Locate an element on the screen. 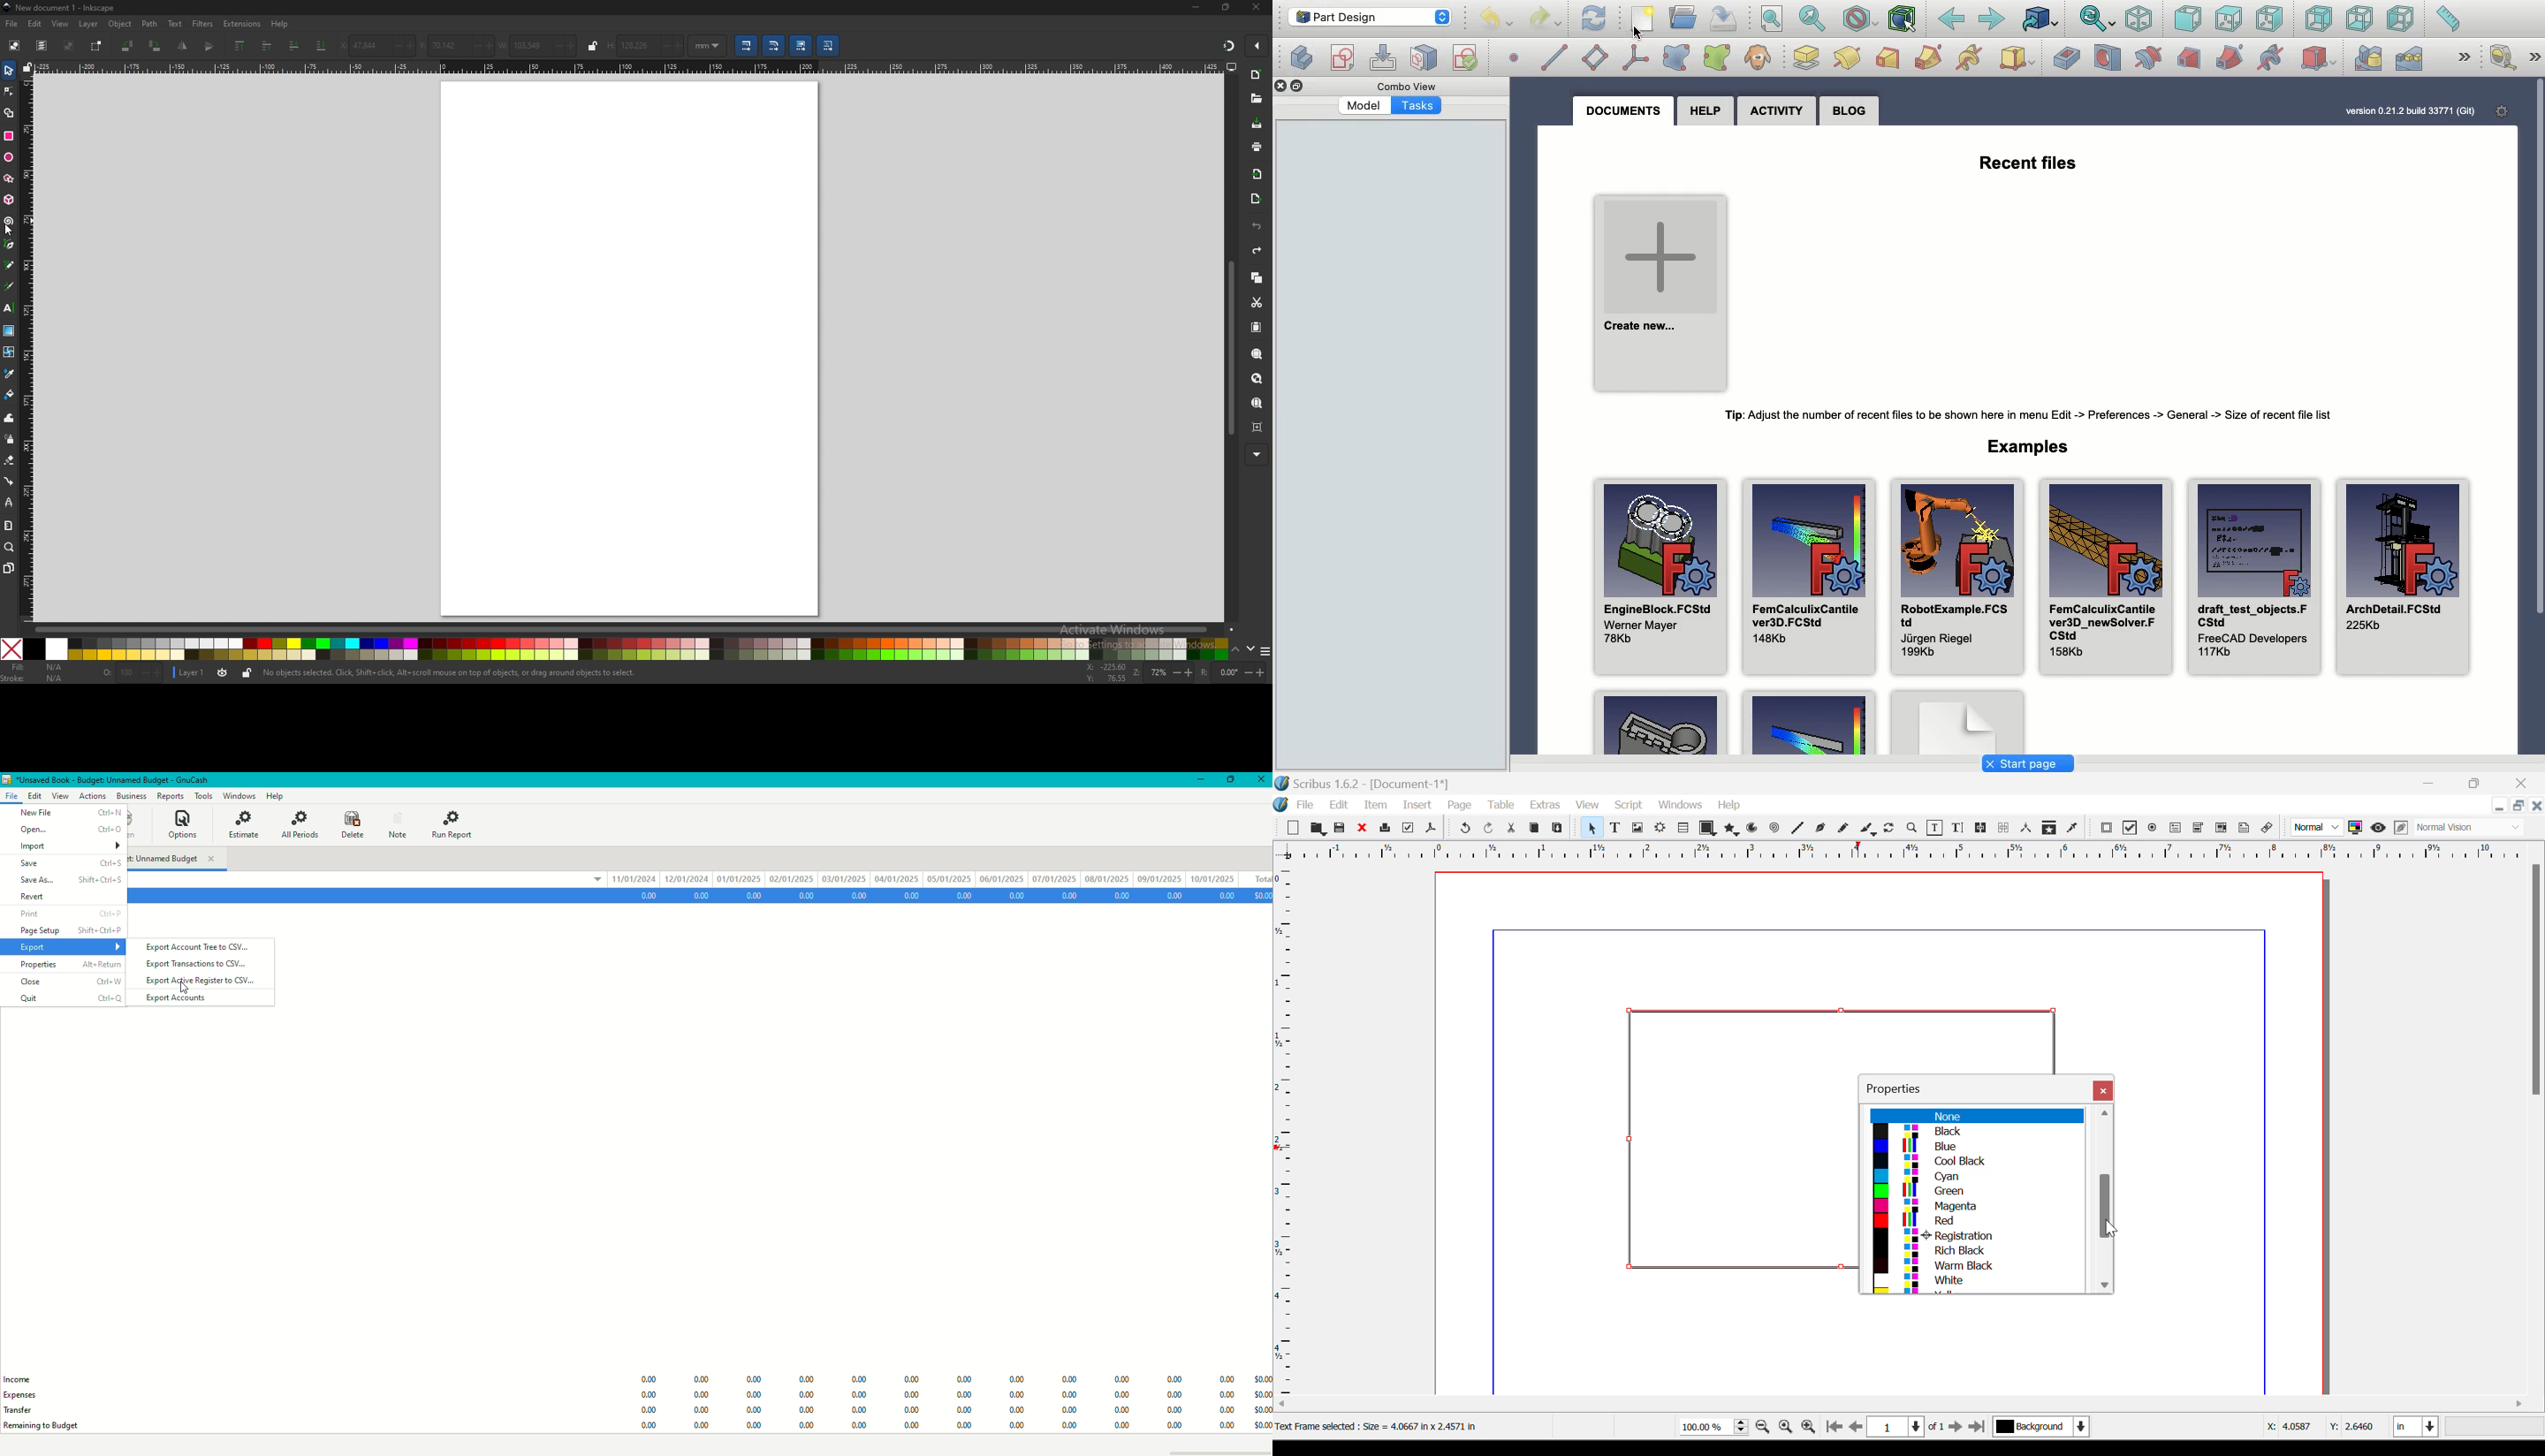  Scroll is located at coordinates (2537, 397).